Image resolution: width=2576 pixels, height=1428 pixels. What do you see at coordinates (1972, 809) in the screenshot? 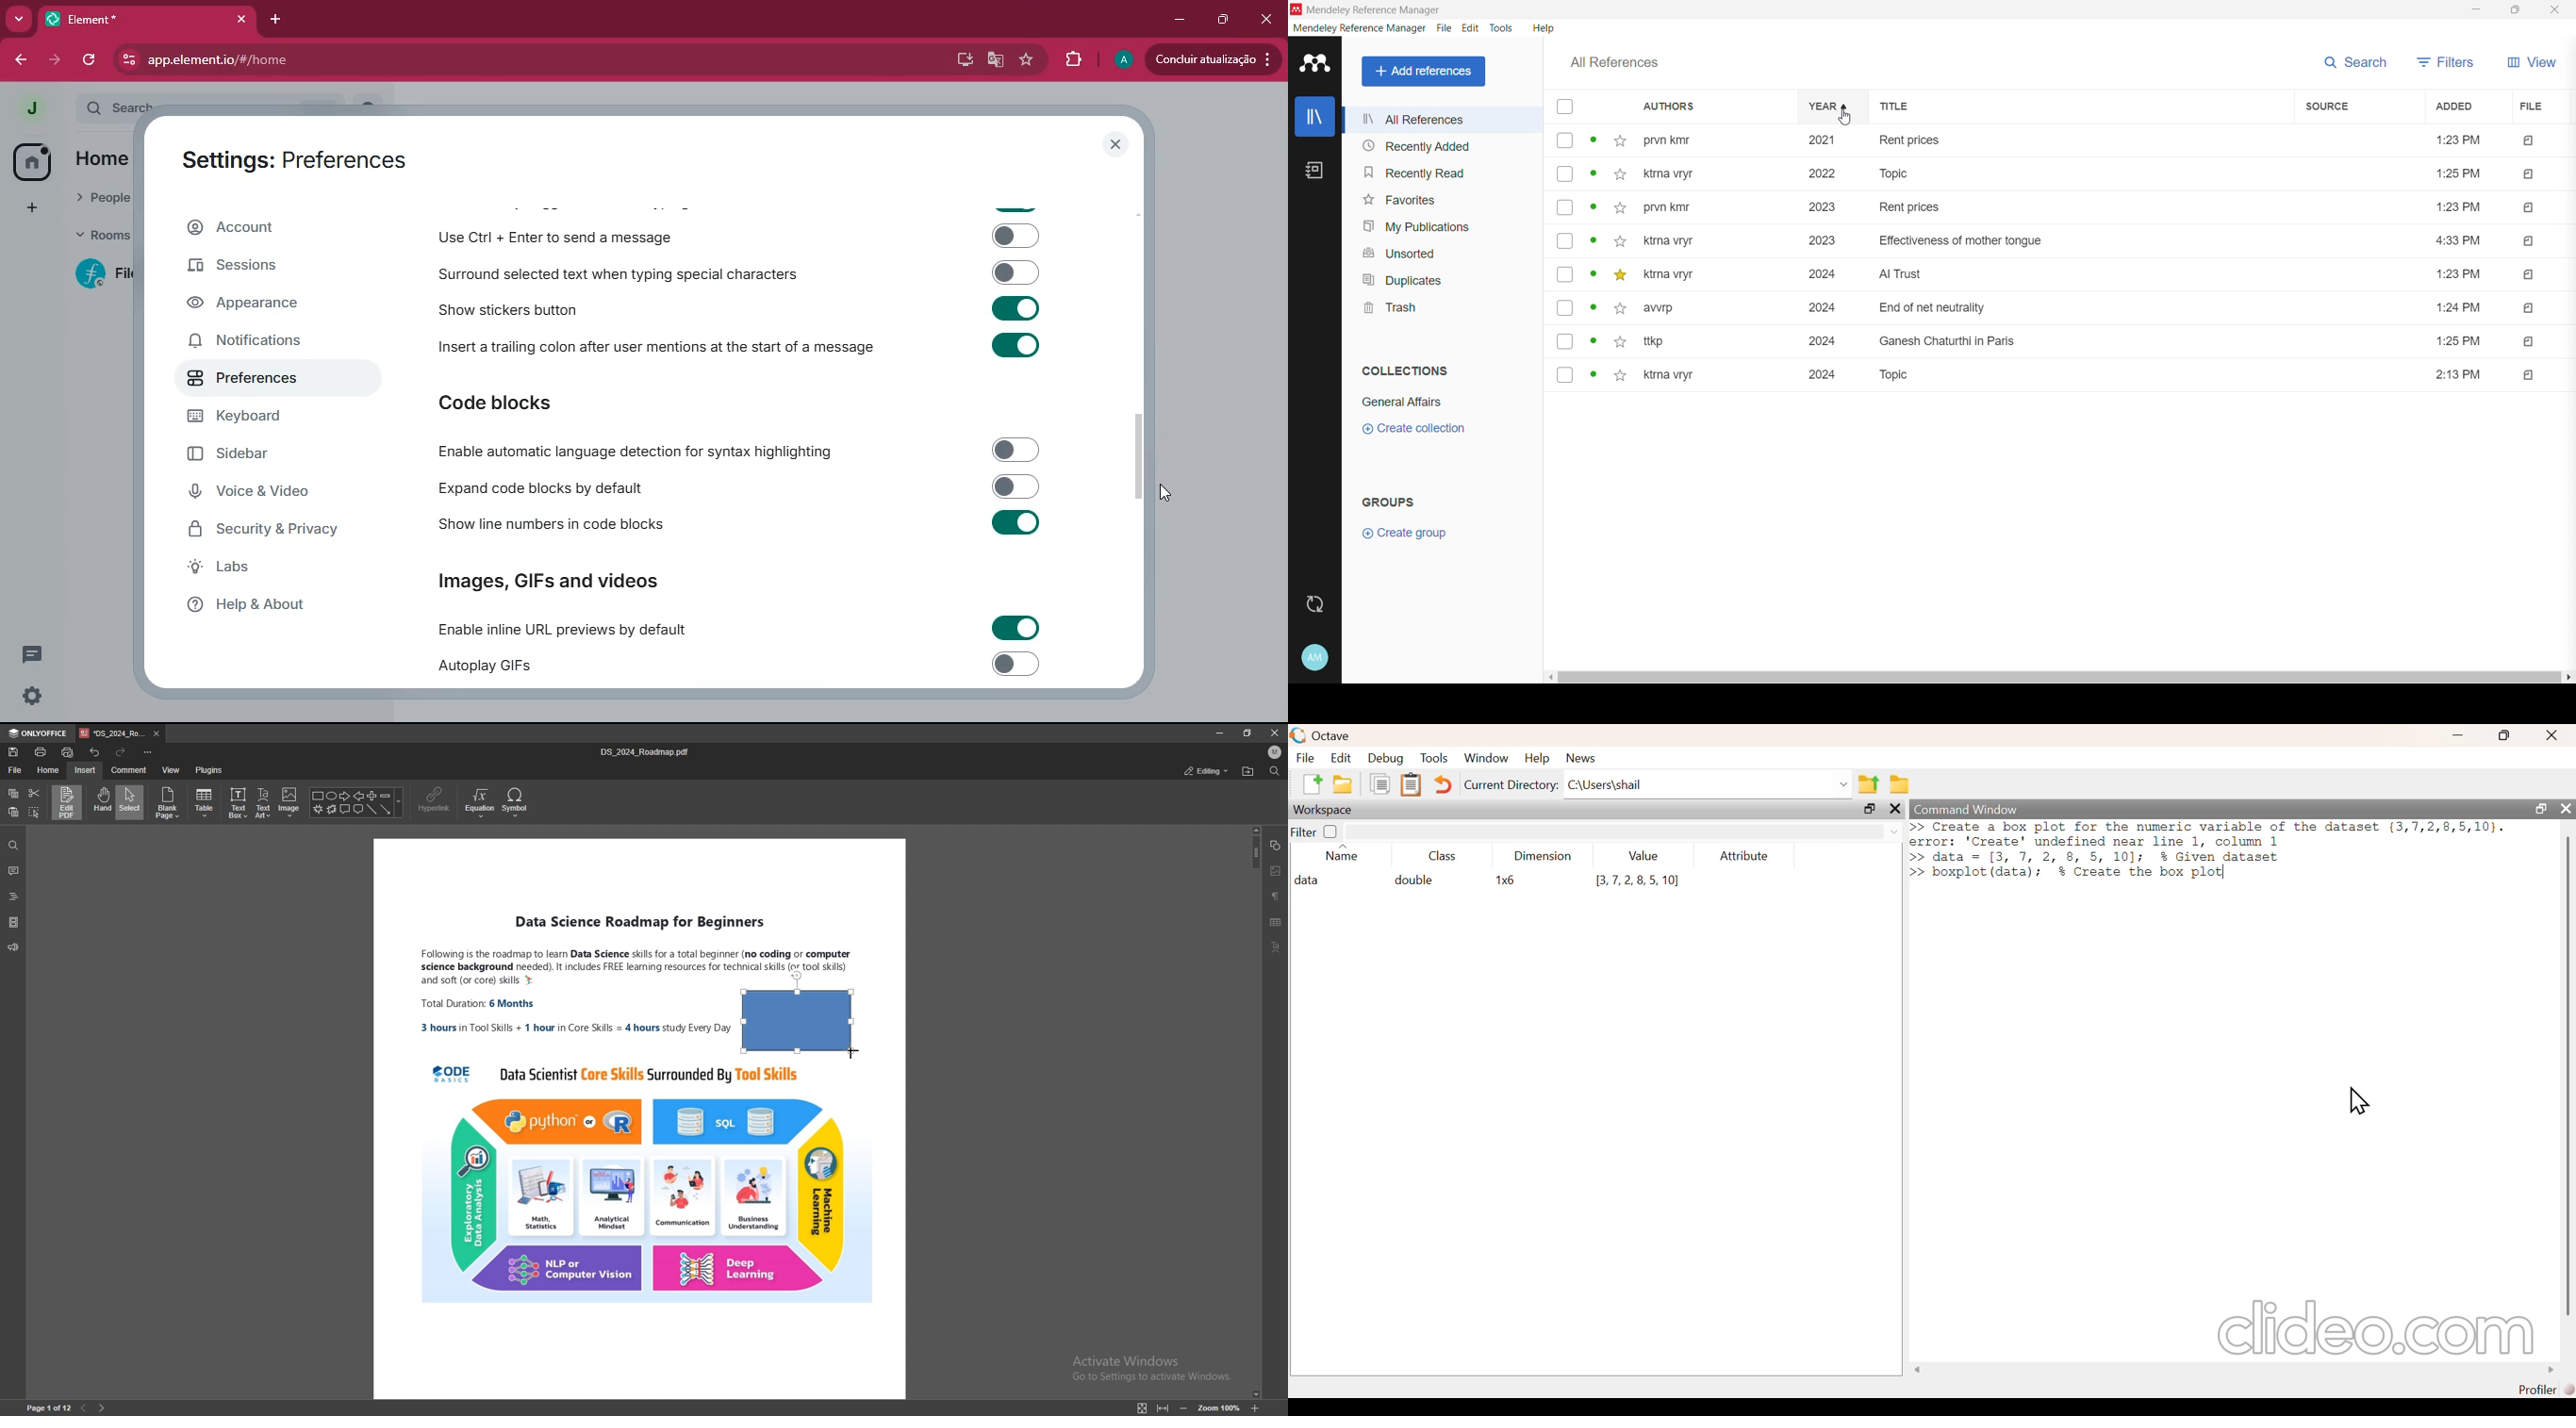
I see `command window` at bounding box center [1972, 809].